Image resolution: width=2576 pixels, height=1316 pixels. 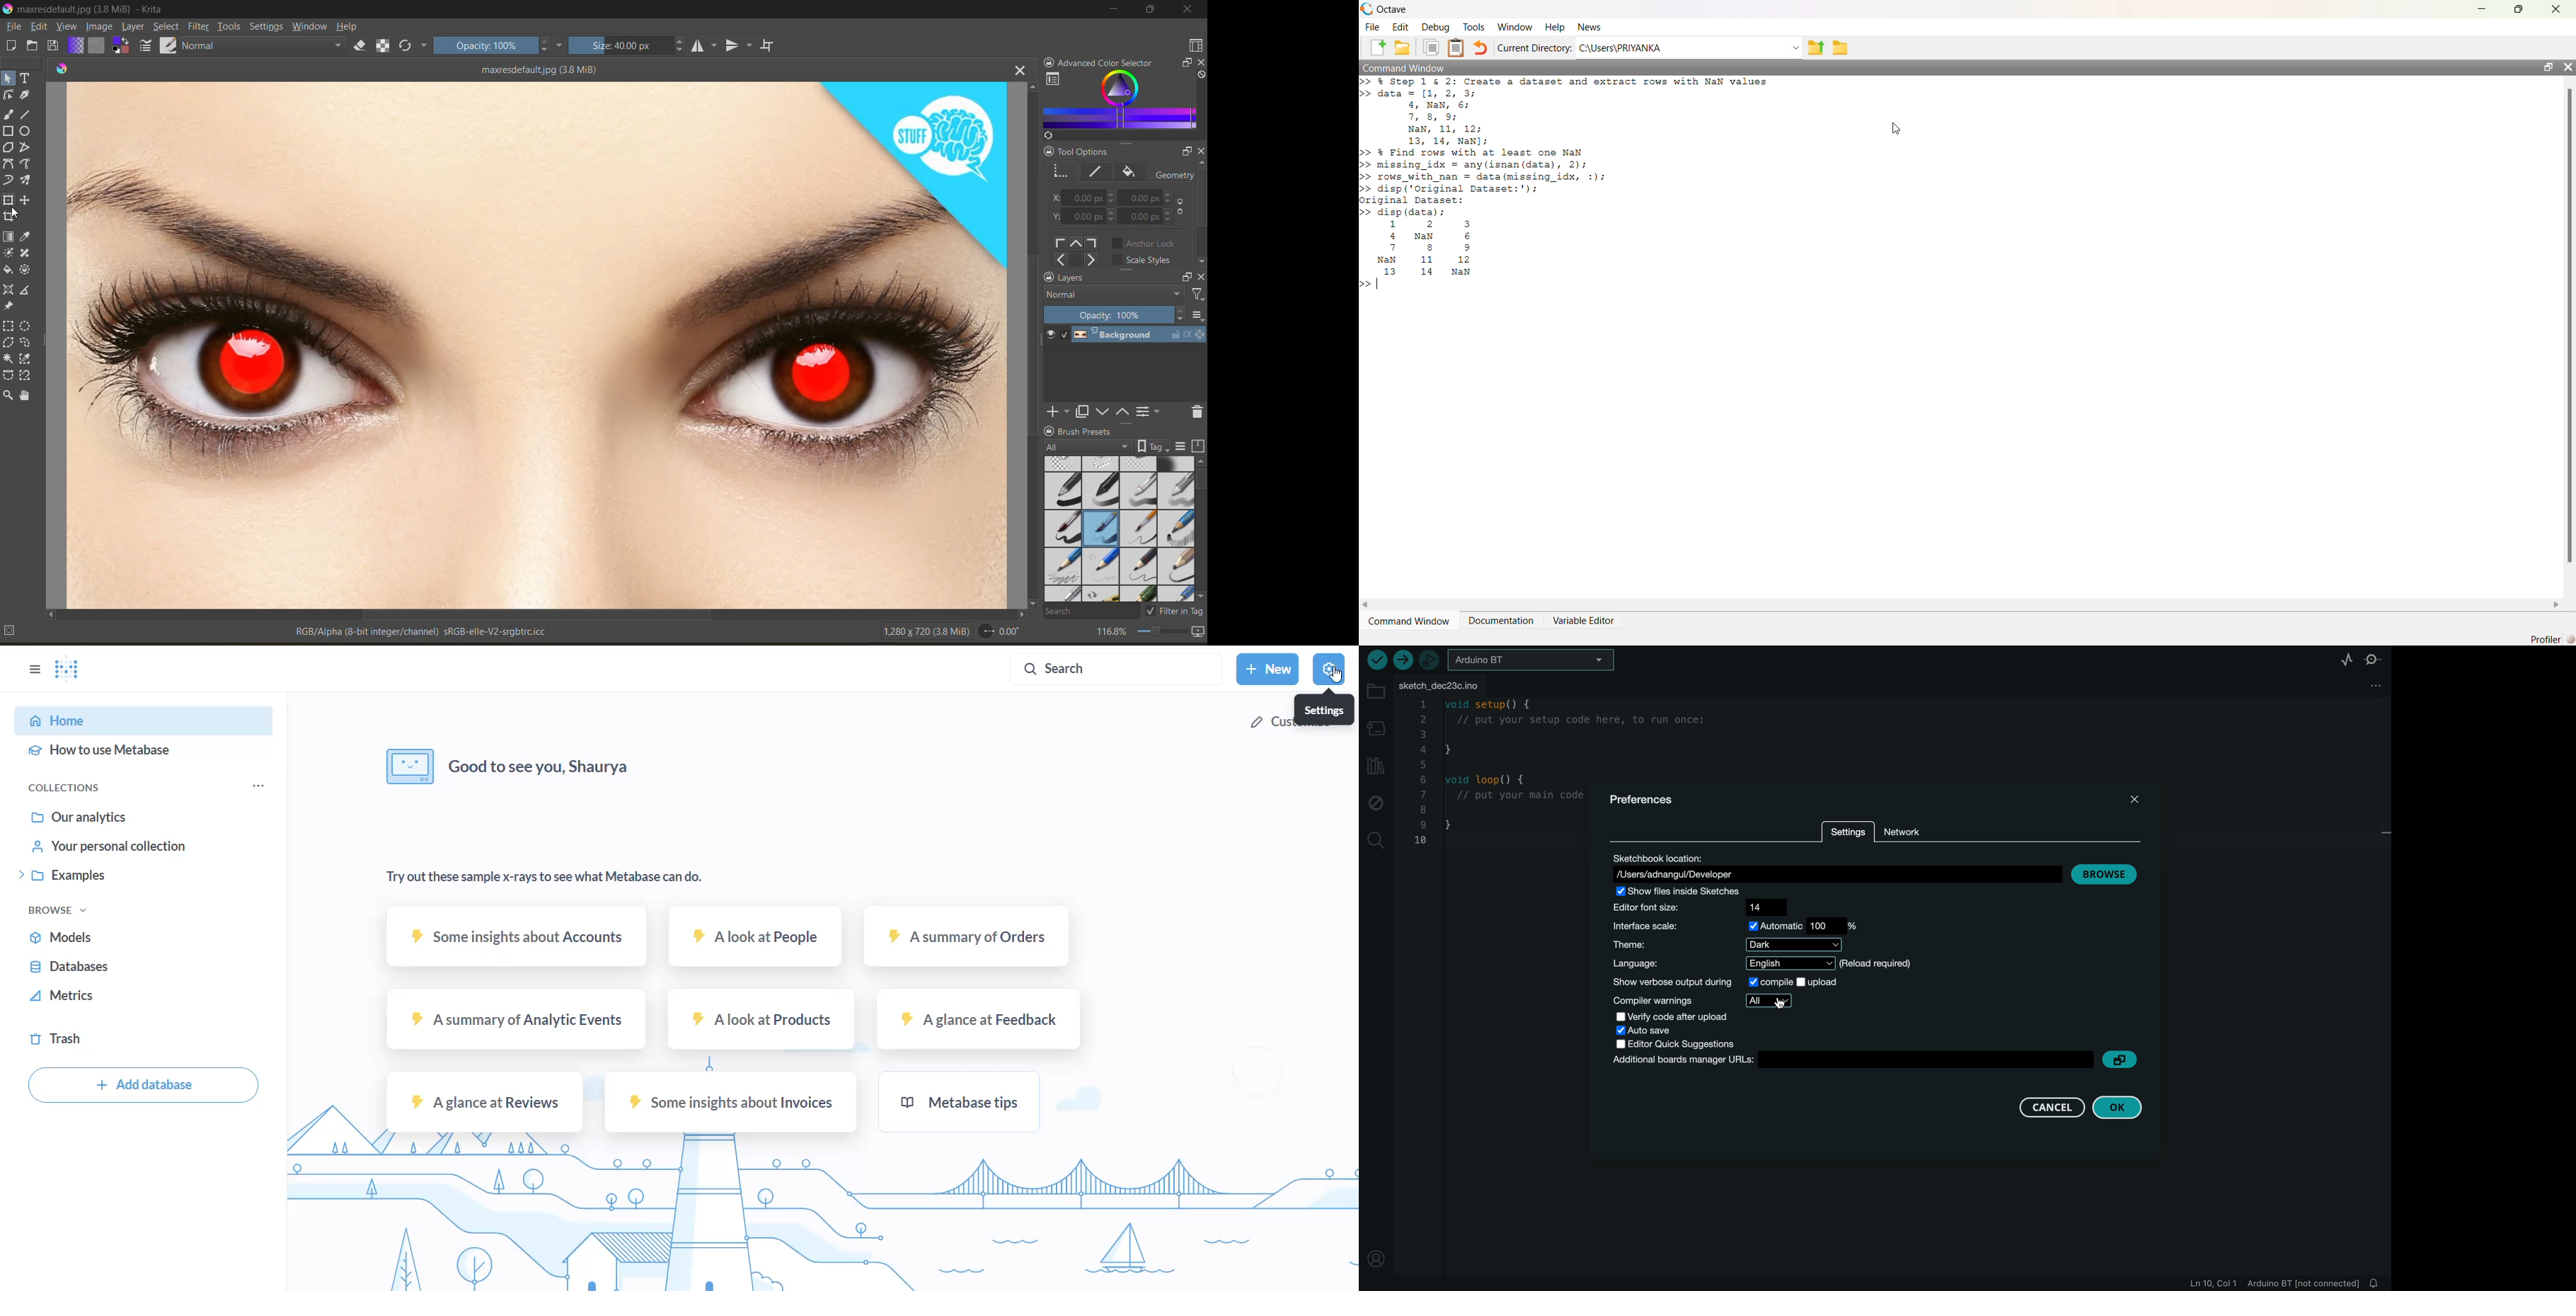 What do you see at coordinates (1101, 411) in the screenshot?
I see `mask down` at bounding box center [1101, 411].